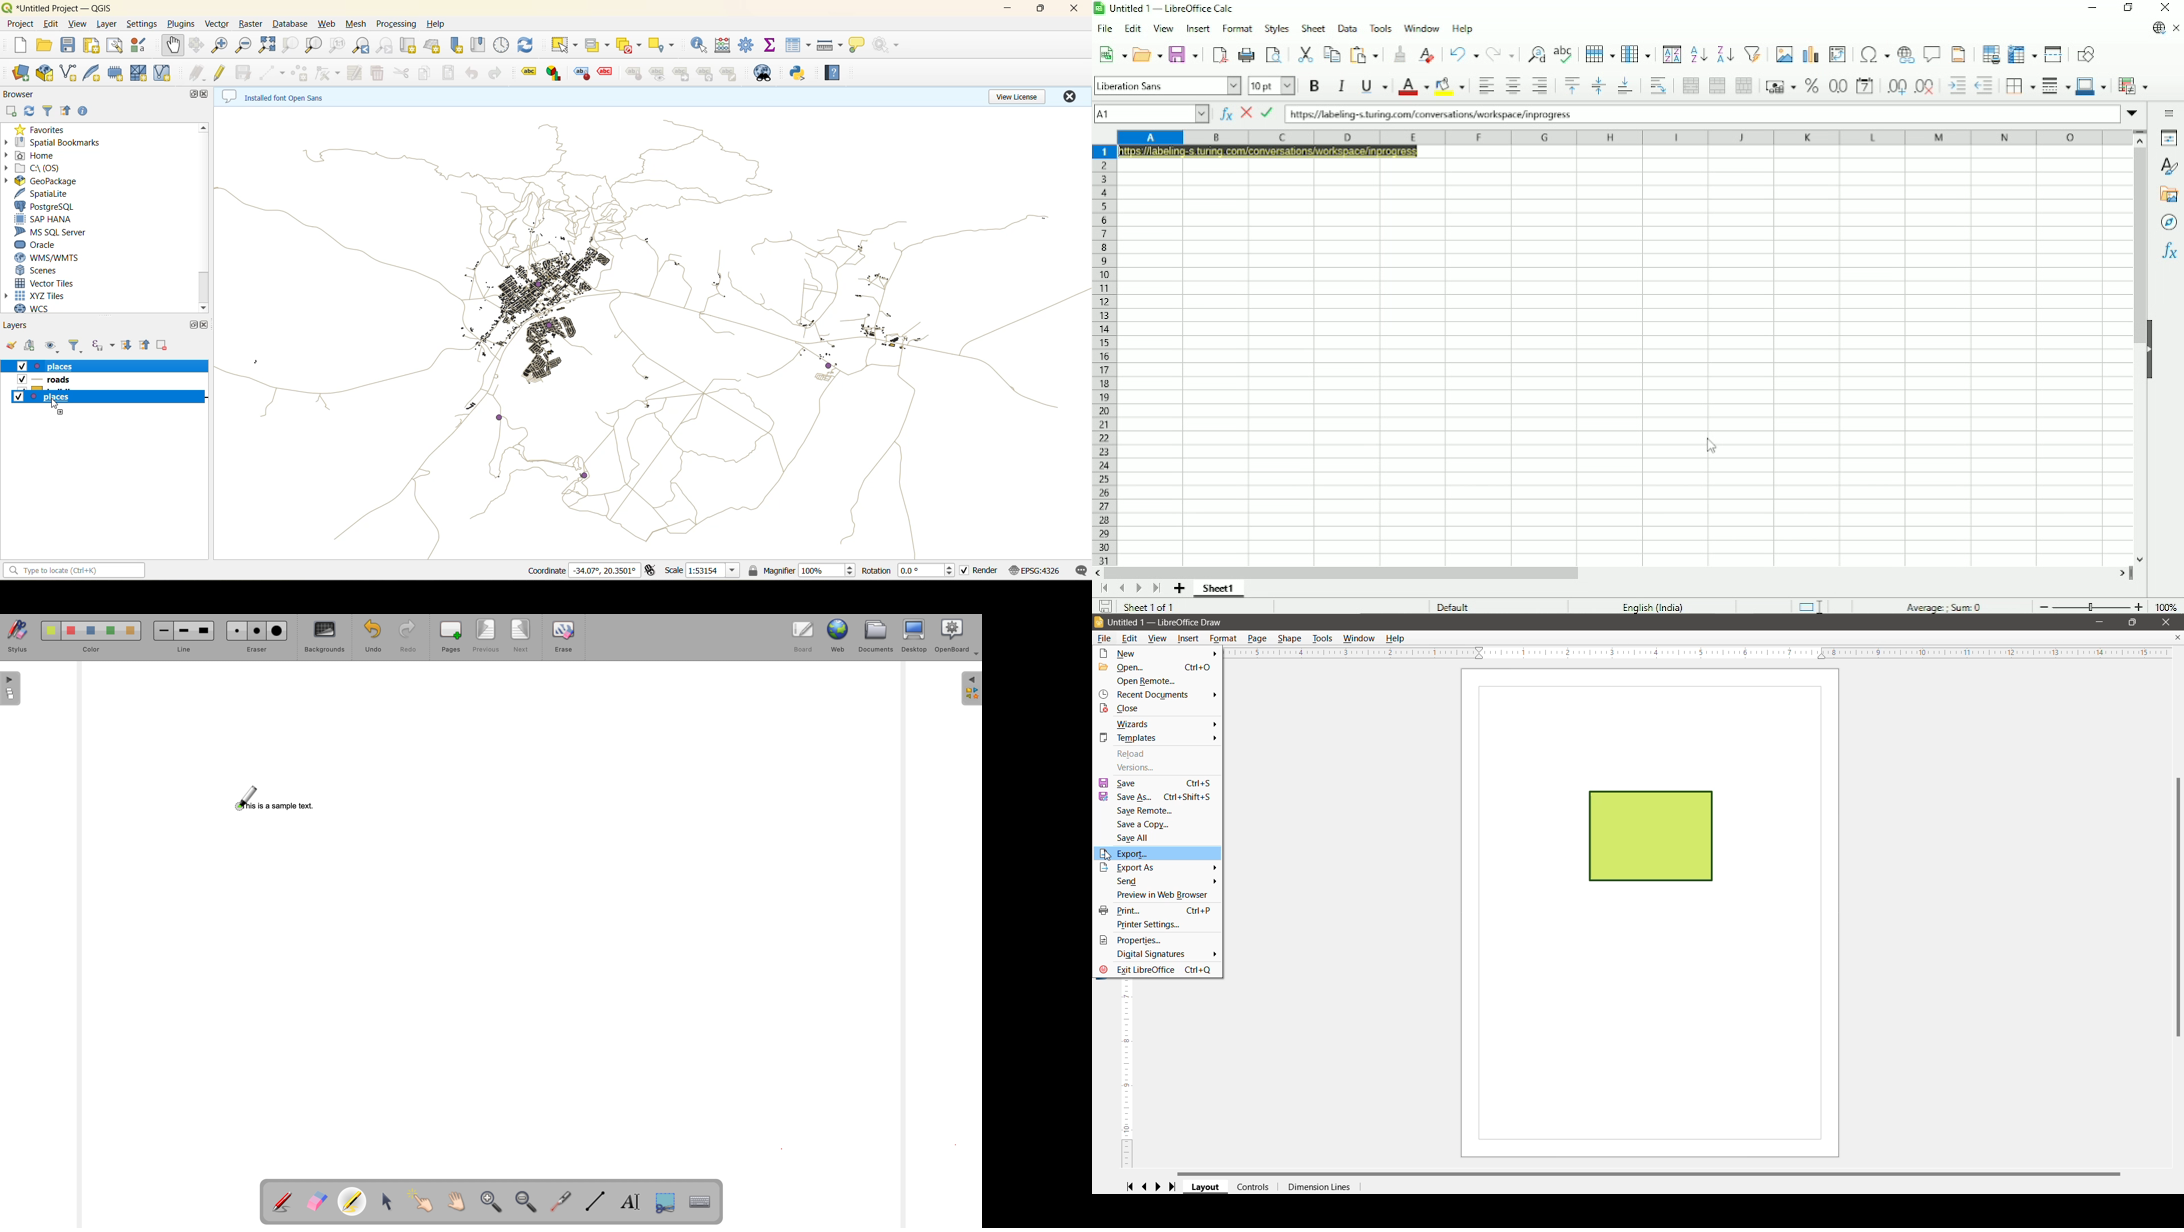 The image size is (2184, 1232). What do you see at coordinates (426, 1199) in the screenshot?
I see `interact with items` at bounding box center [426, 1199].